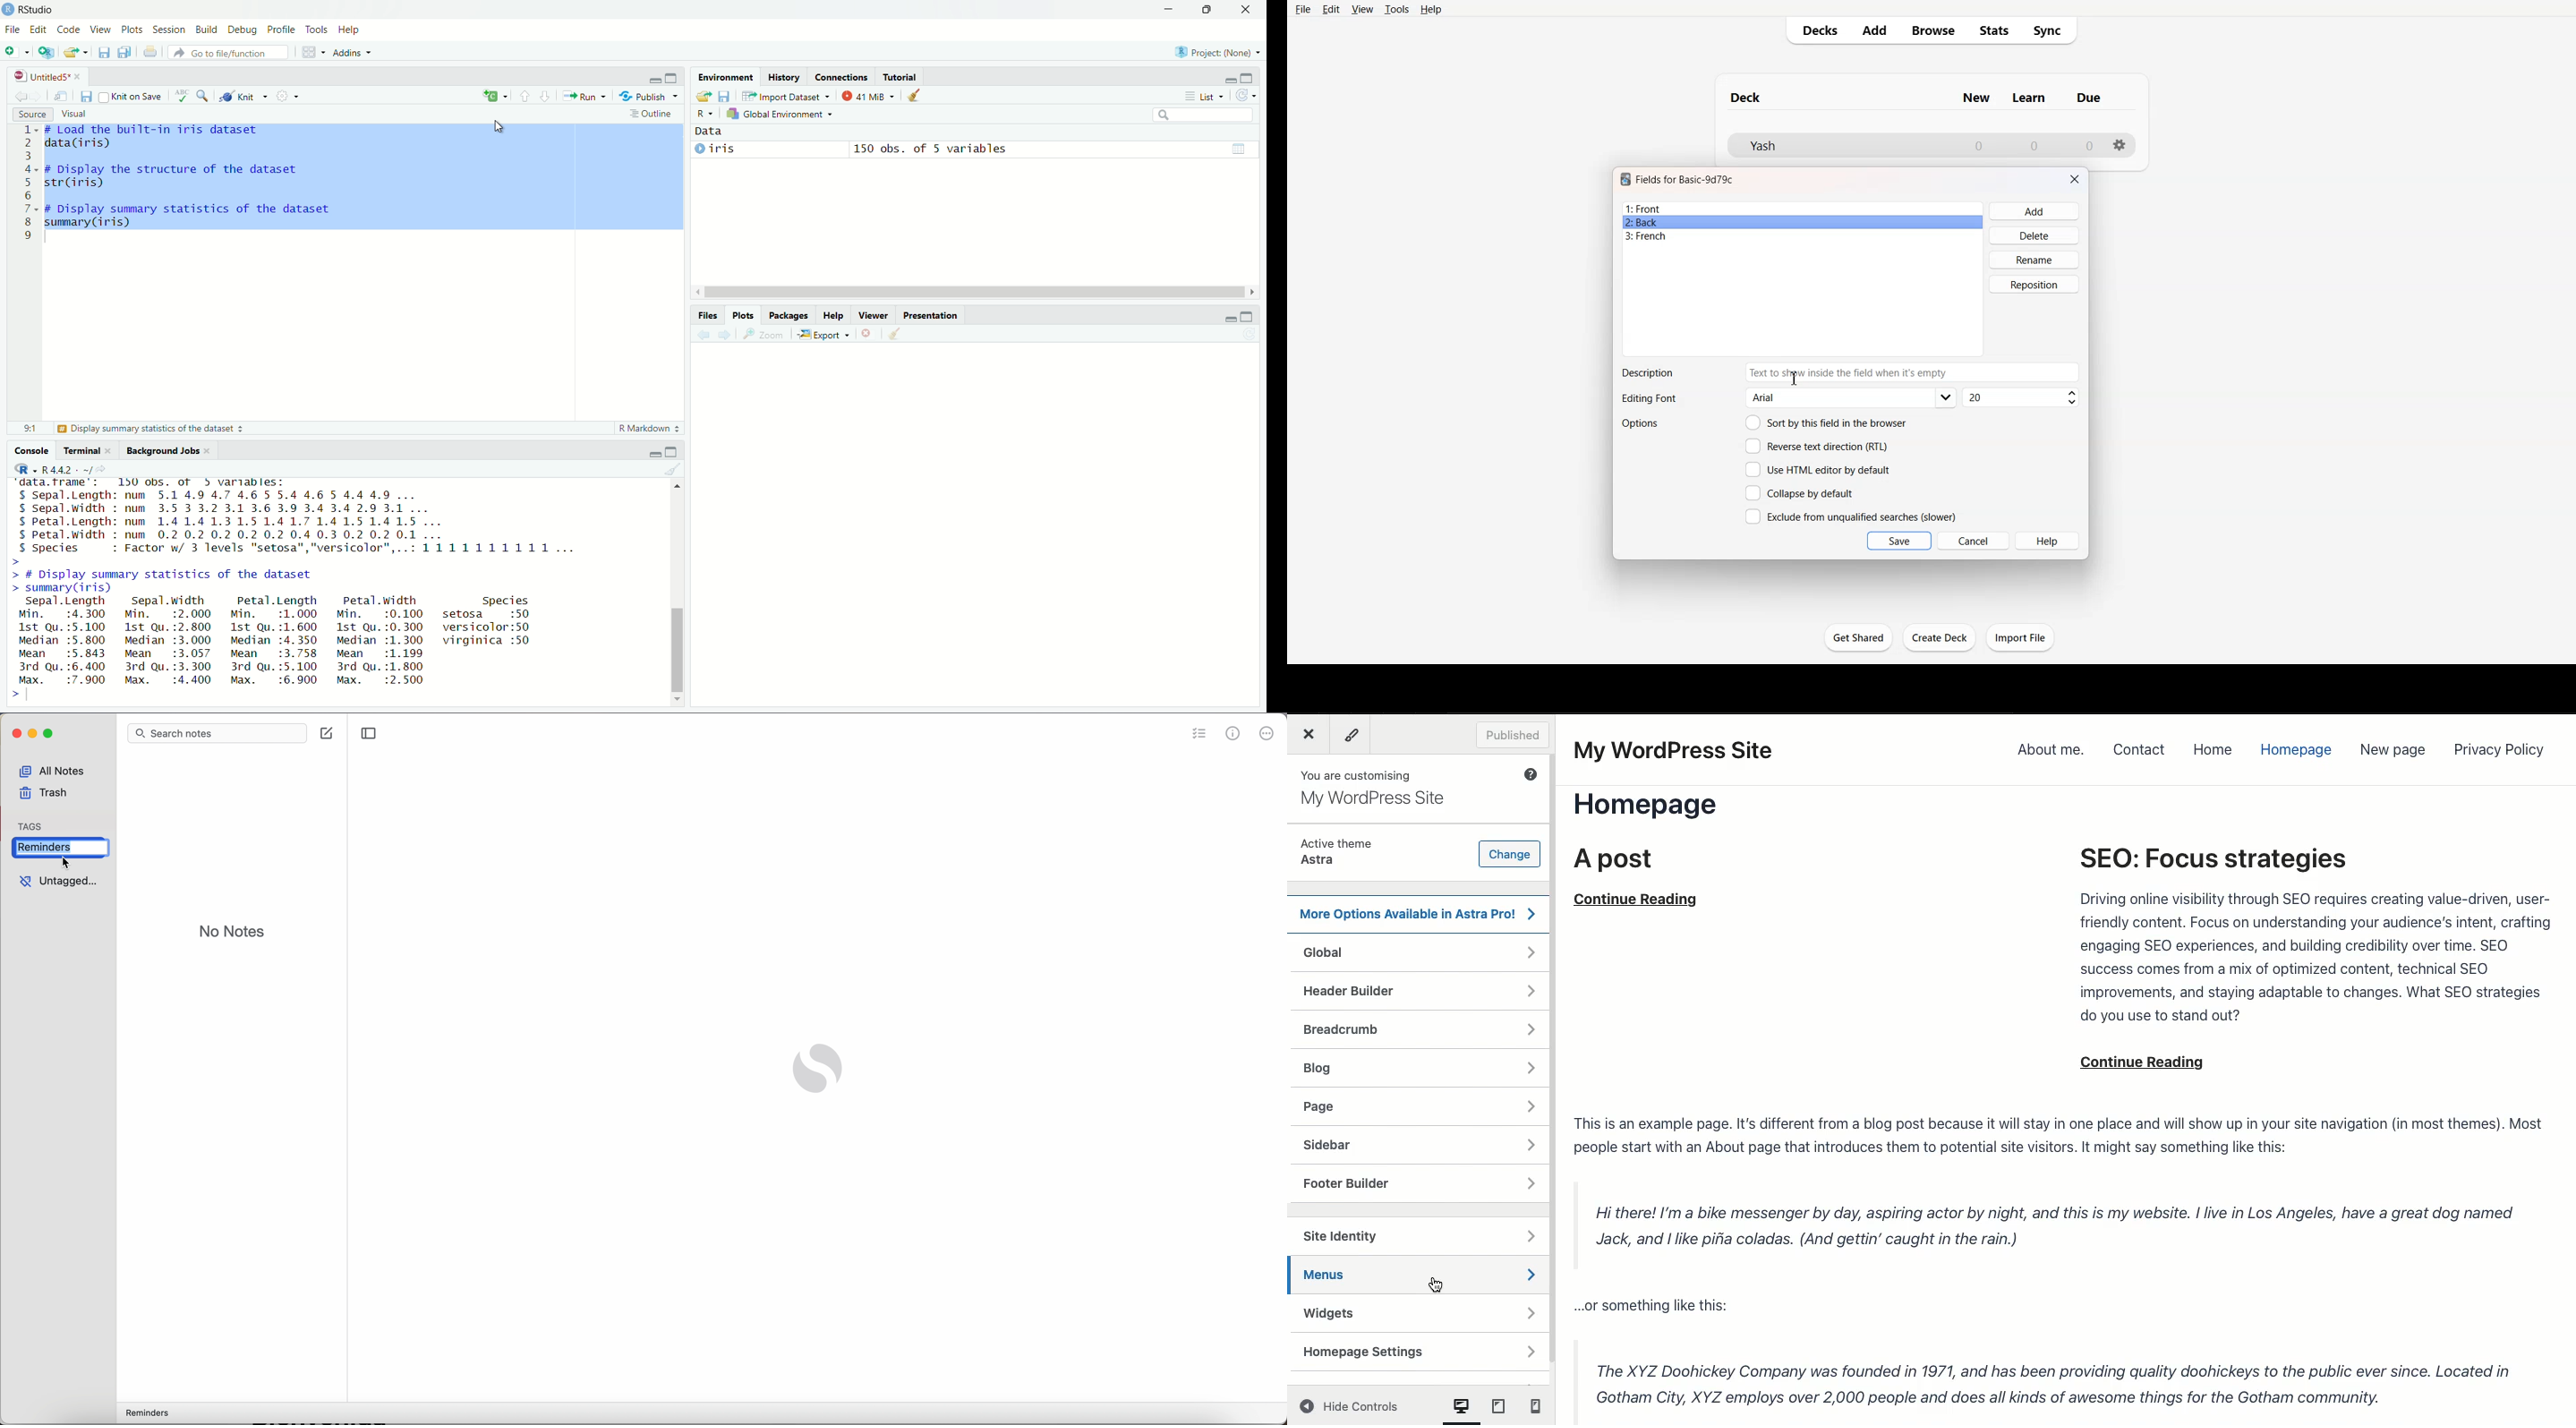  Describe the element at coordinates (360, 177) in the screenshot. I see `# Load the built-in iris datasetdata(iris)# Display the structure of the datasetstr(iris)# Display summary statistics of the datasetsummary (iris)` at that location.